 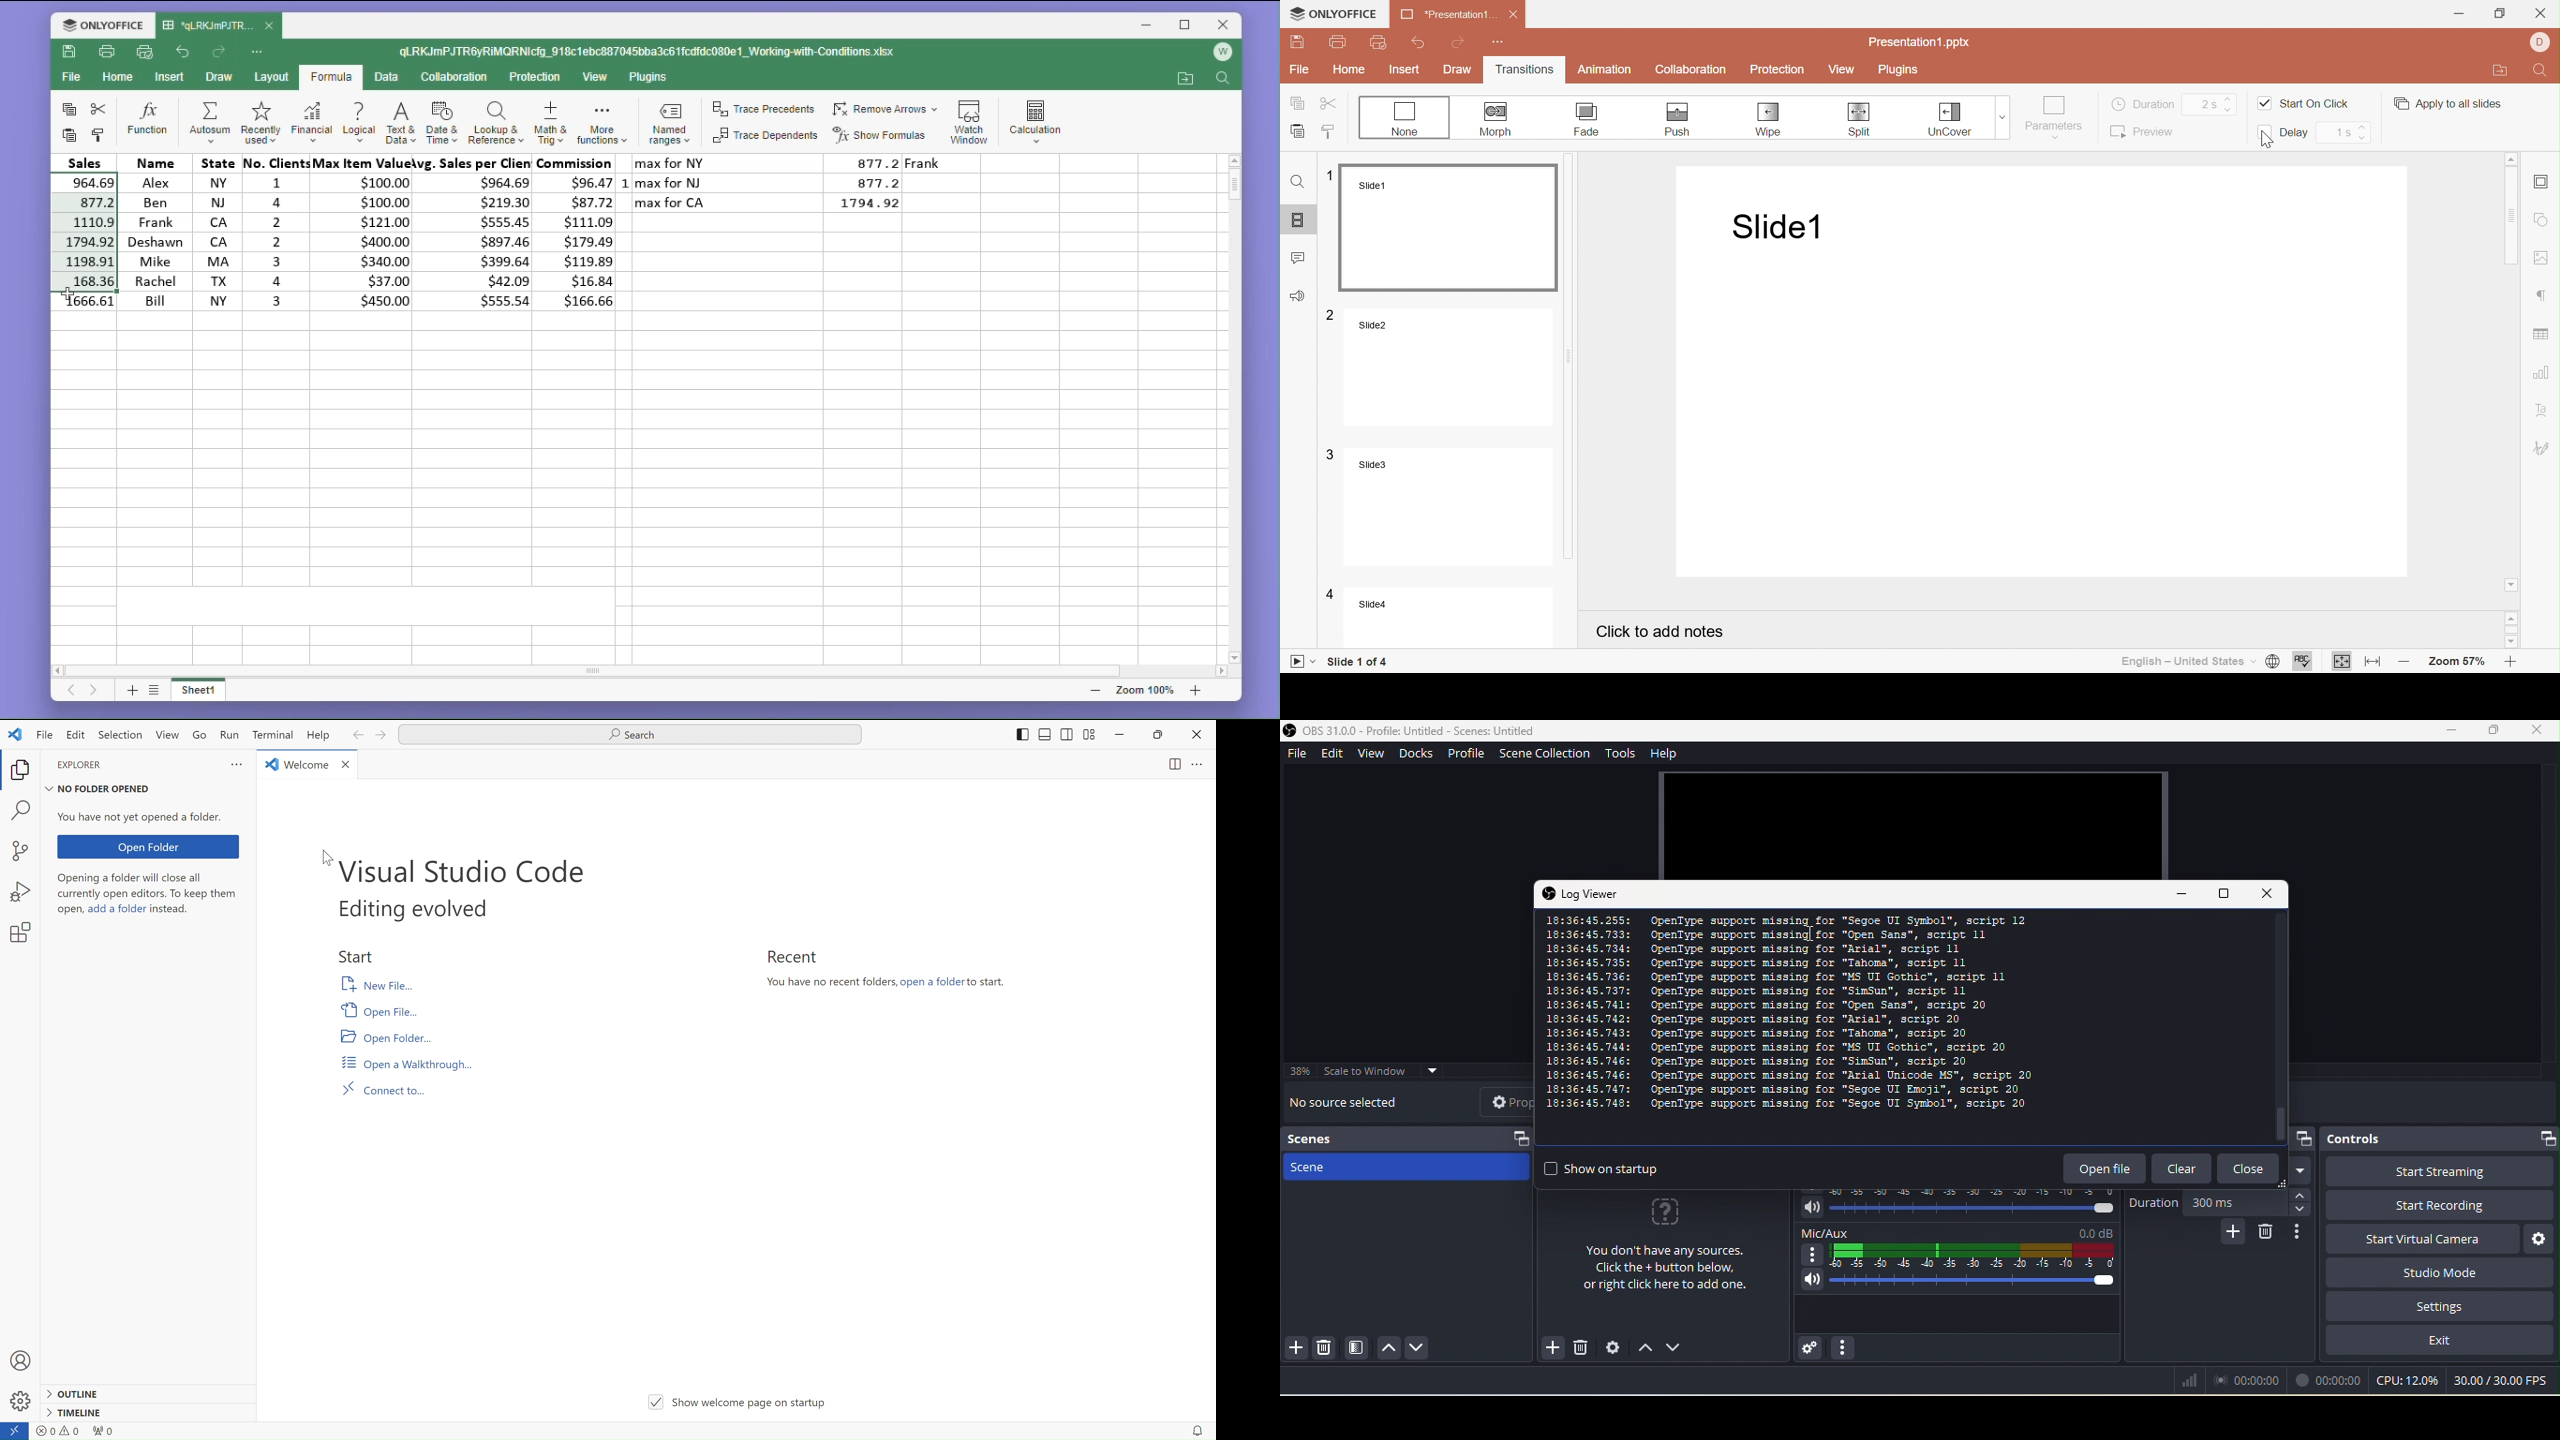 I want to click on Scroll down, so click(x=2511, y=585).